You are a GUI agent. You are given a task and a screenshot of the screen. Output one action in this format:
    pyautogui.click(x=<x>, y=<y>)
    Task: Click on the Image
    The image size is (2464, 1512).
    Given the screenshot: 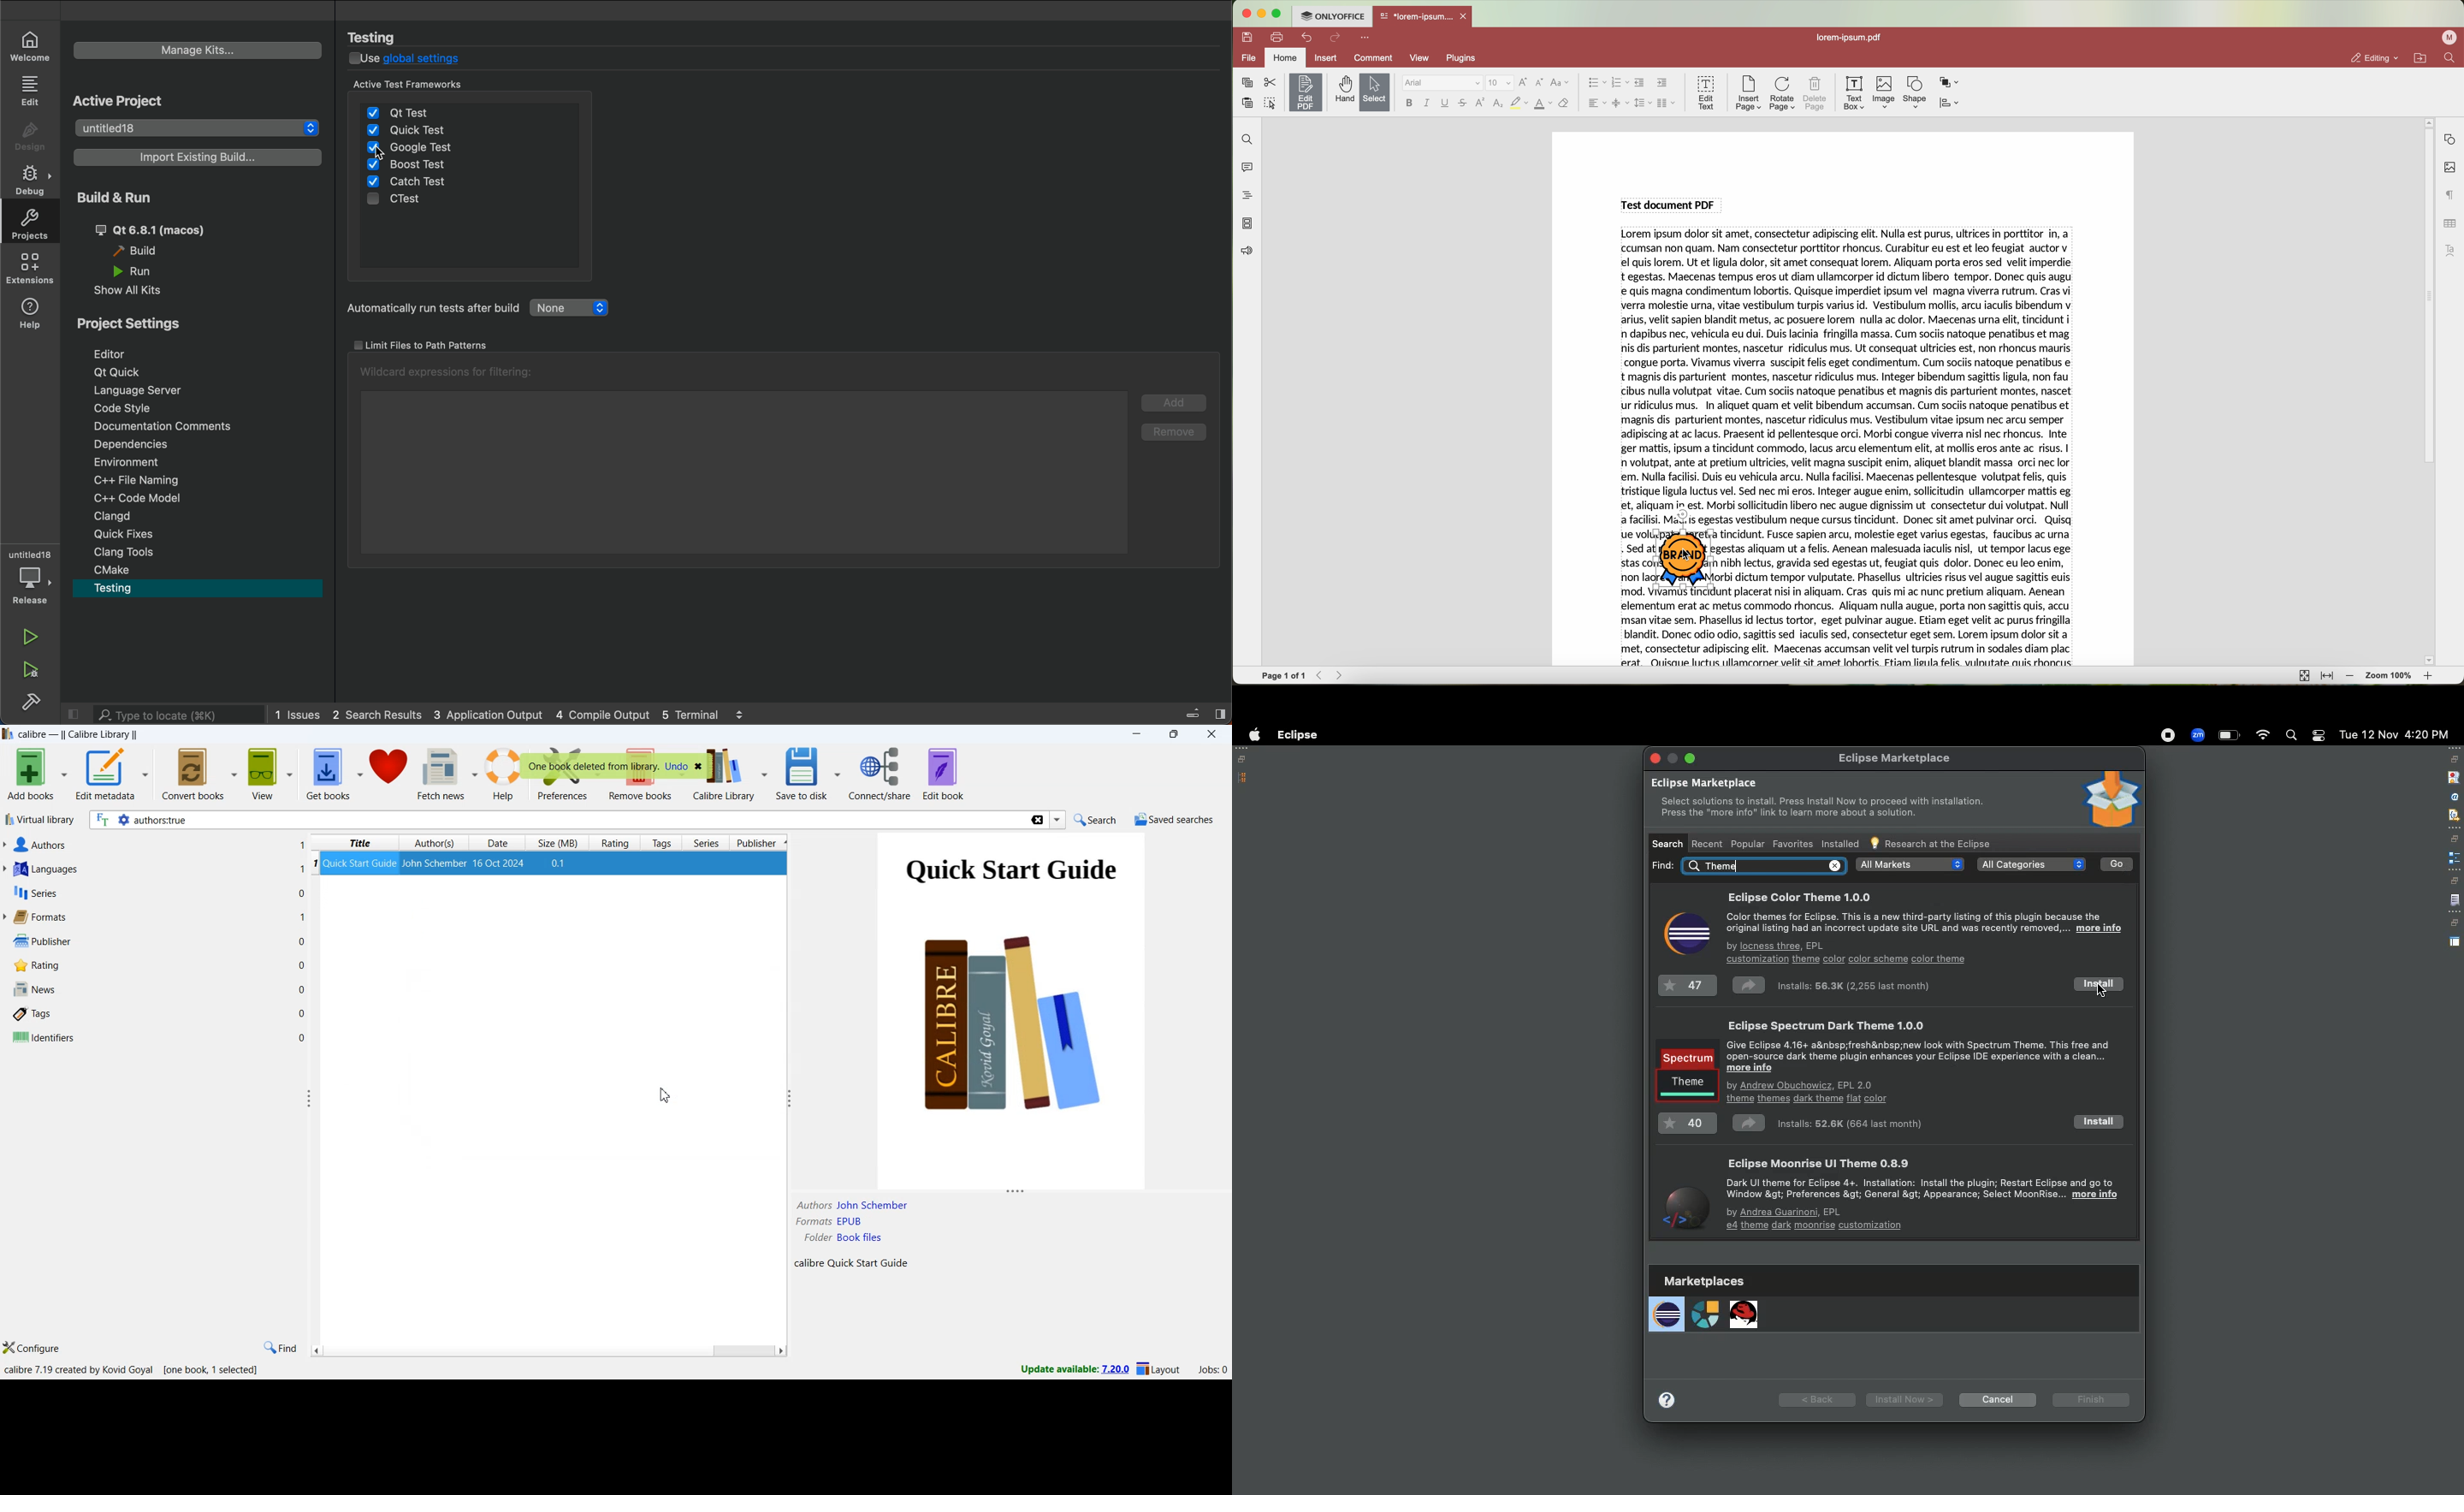 What is the action you would take?
    pyautogui.click(x=1684, y=561)
    